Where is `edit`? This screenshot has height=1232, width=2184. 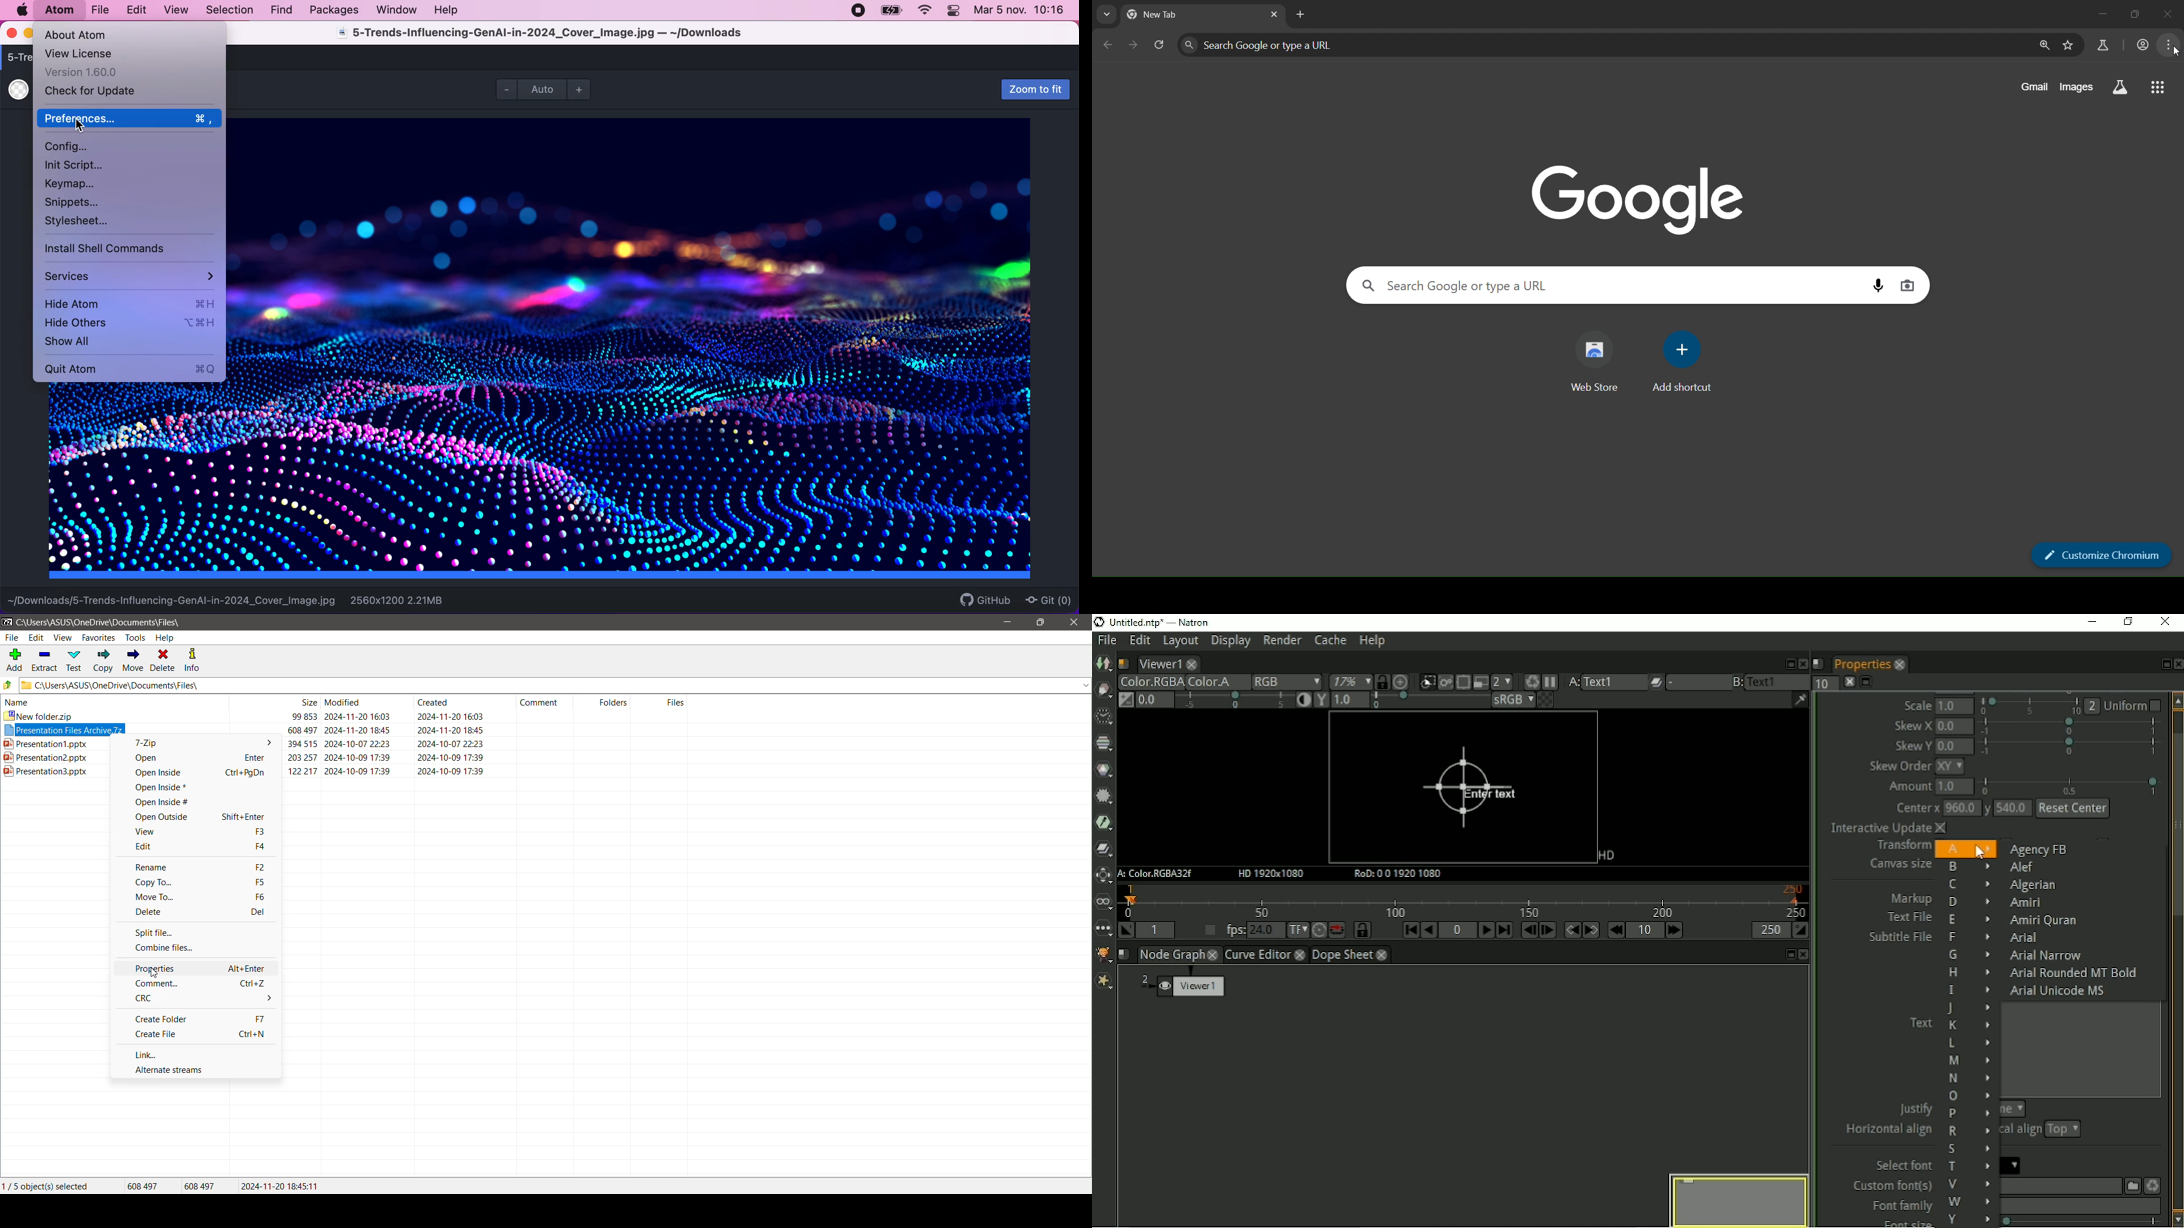
edit is located at coordinates (136, 10).